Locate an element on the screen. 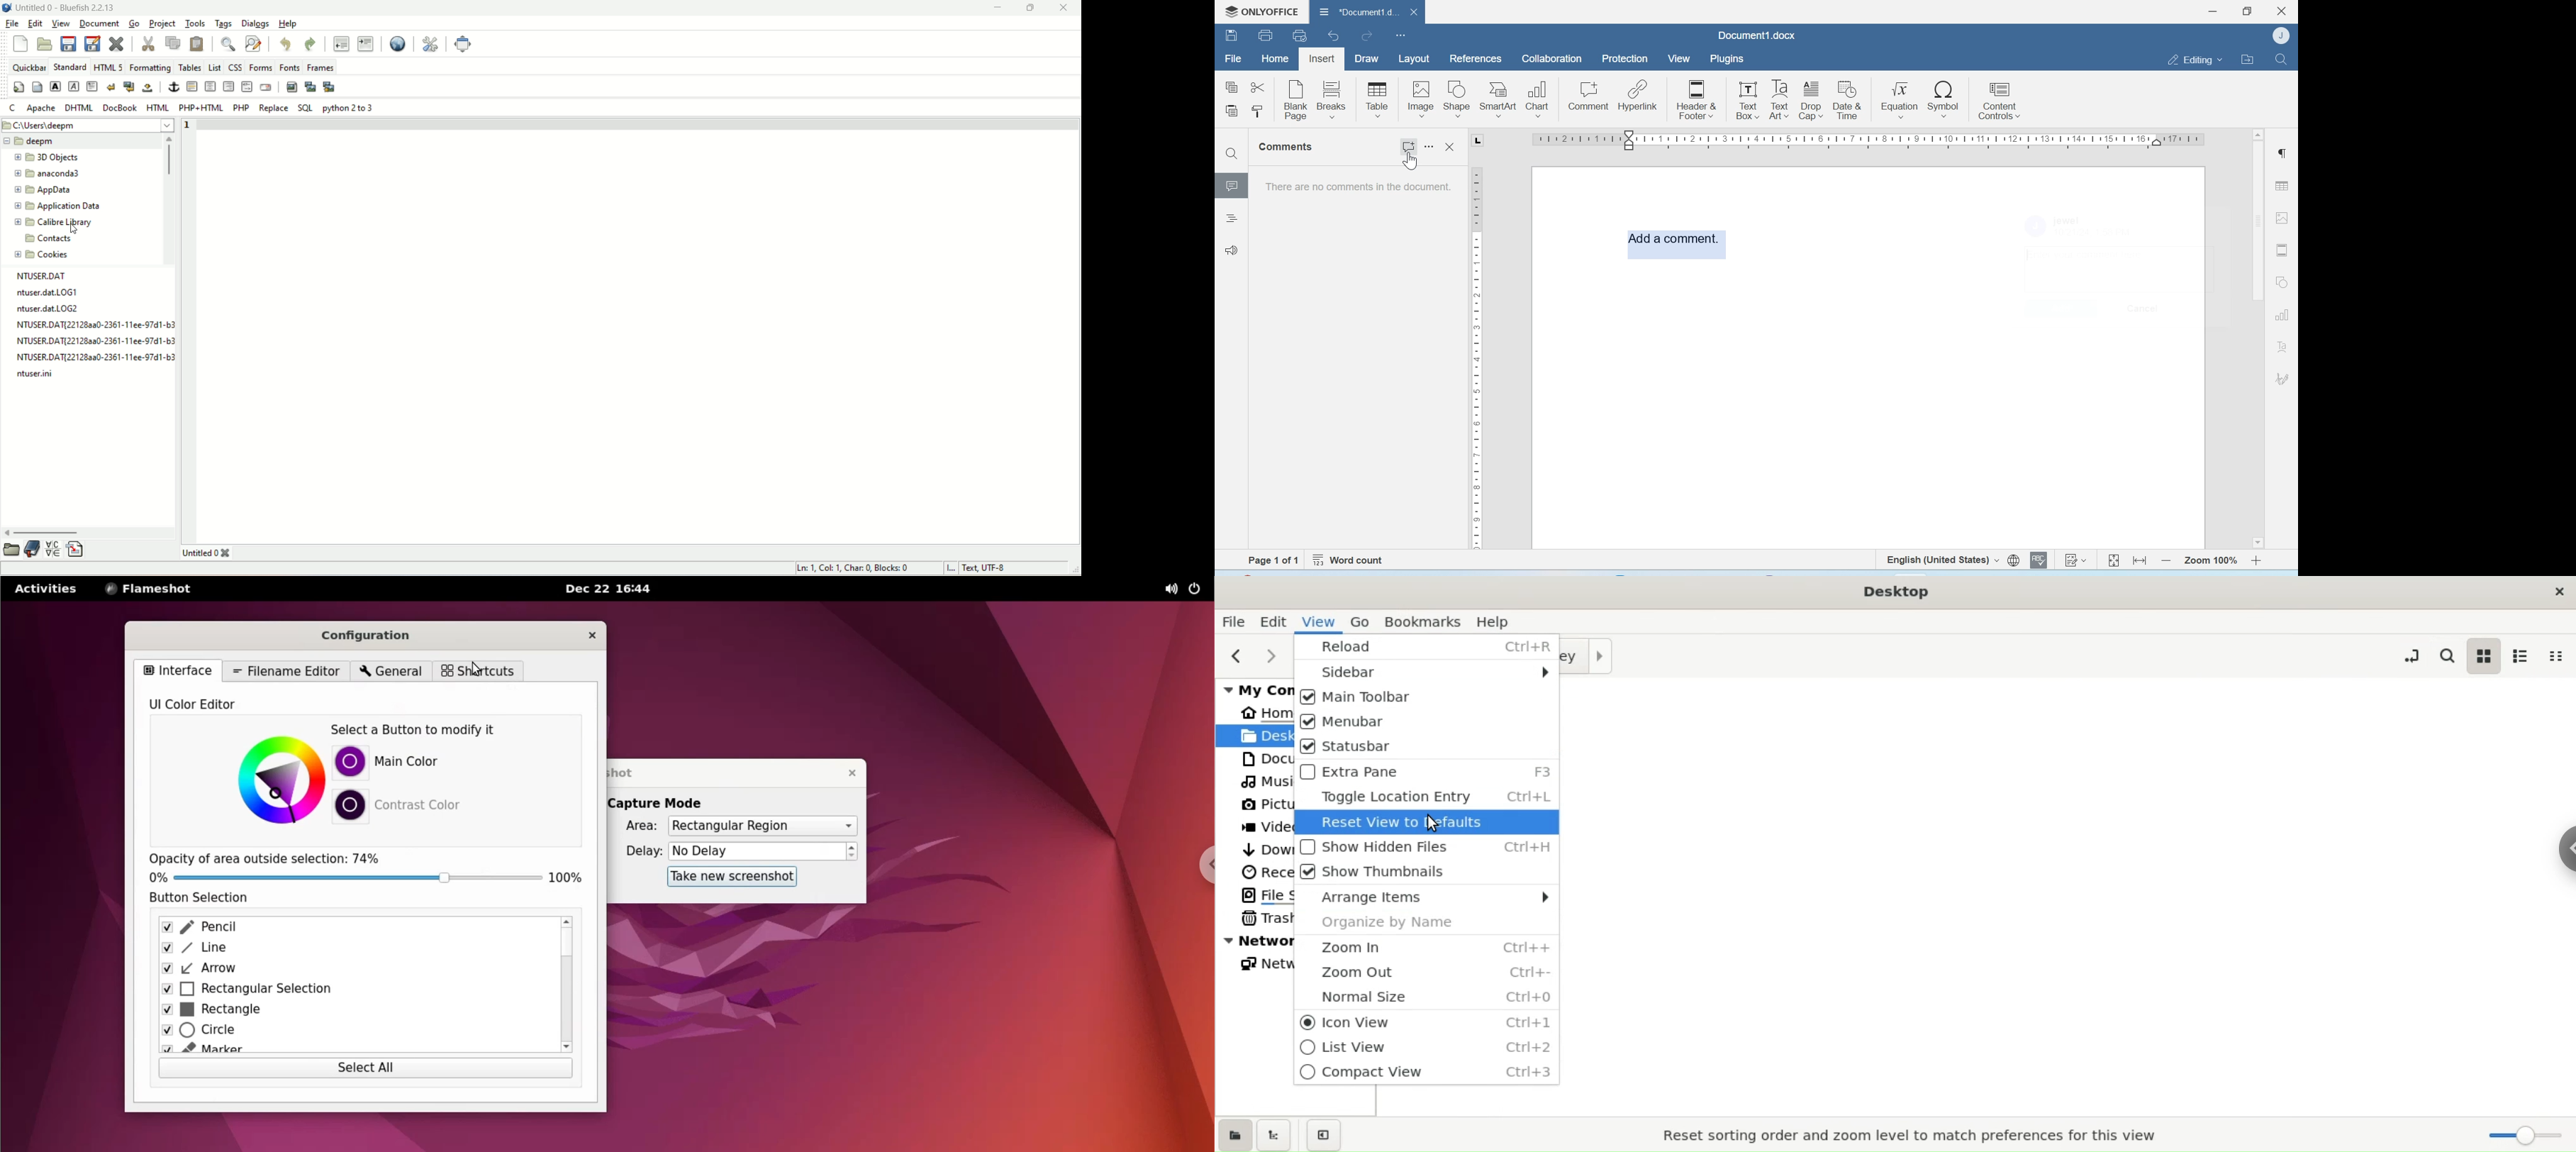  list is located at coordinates (214, 65).